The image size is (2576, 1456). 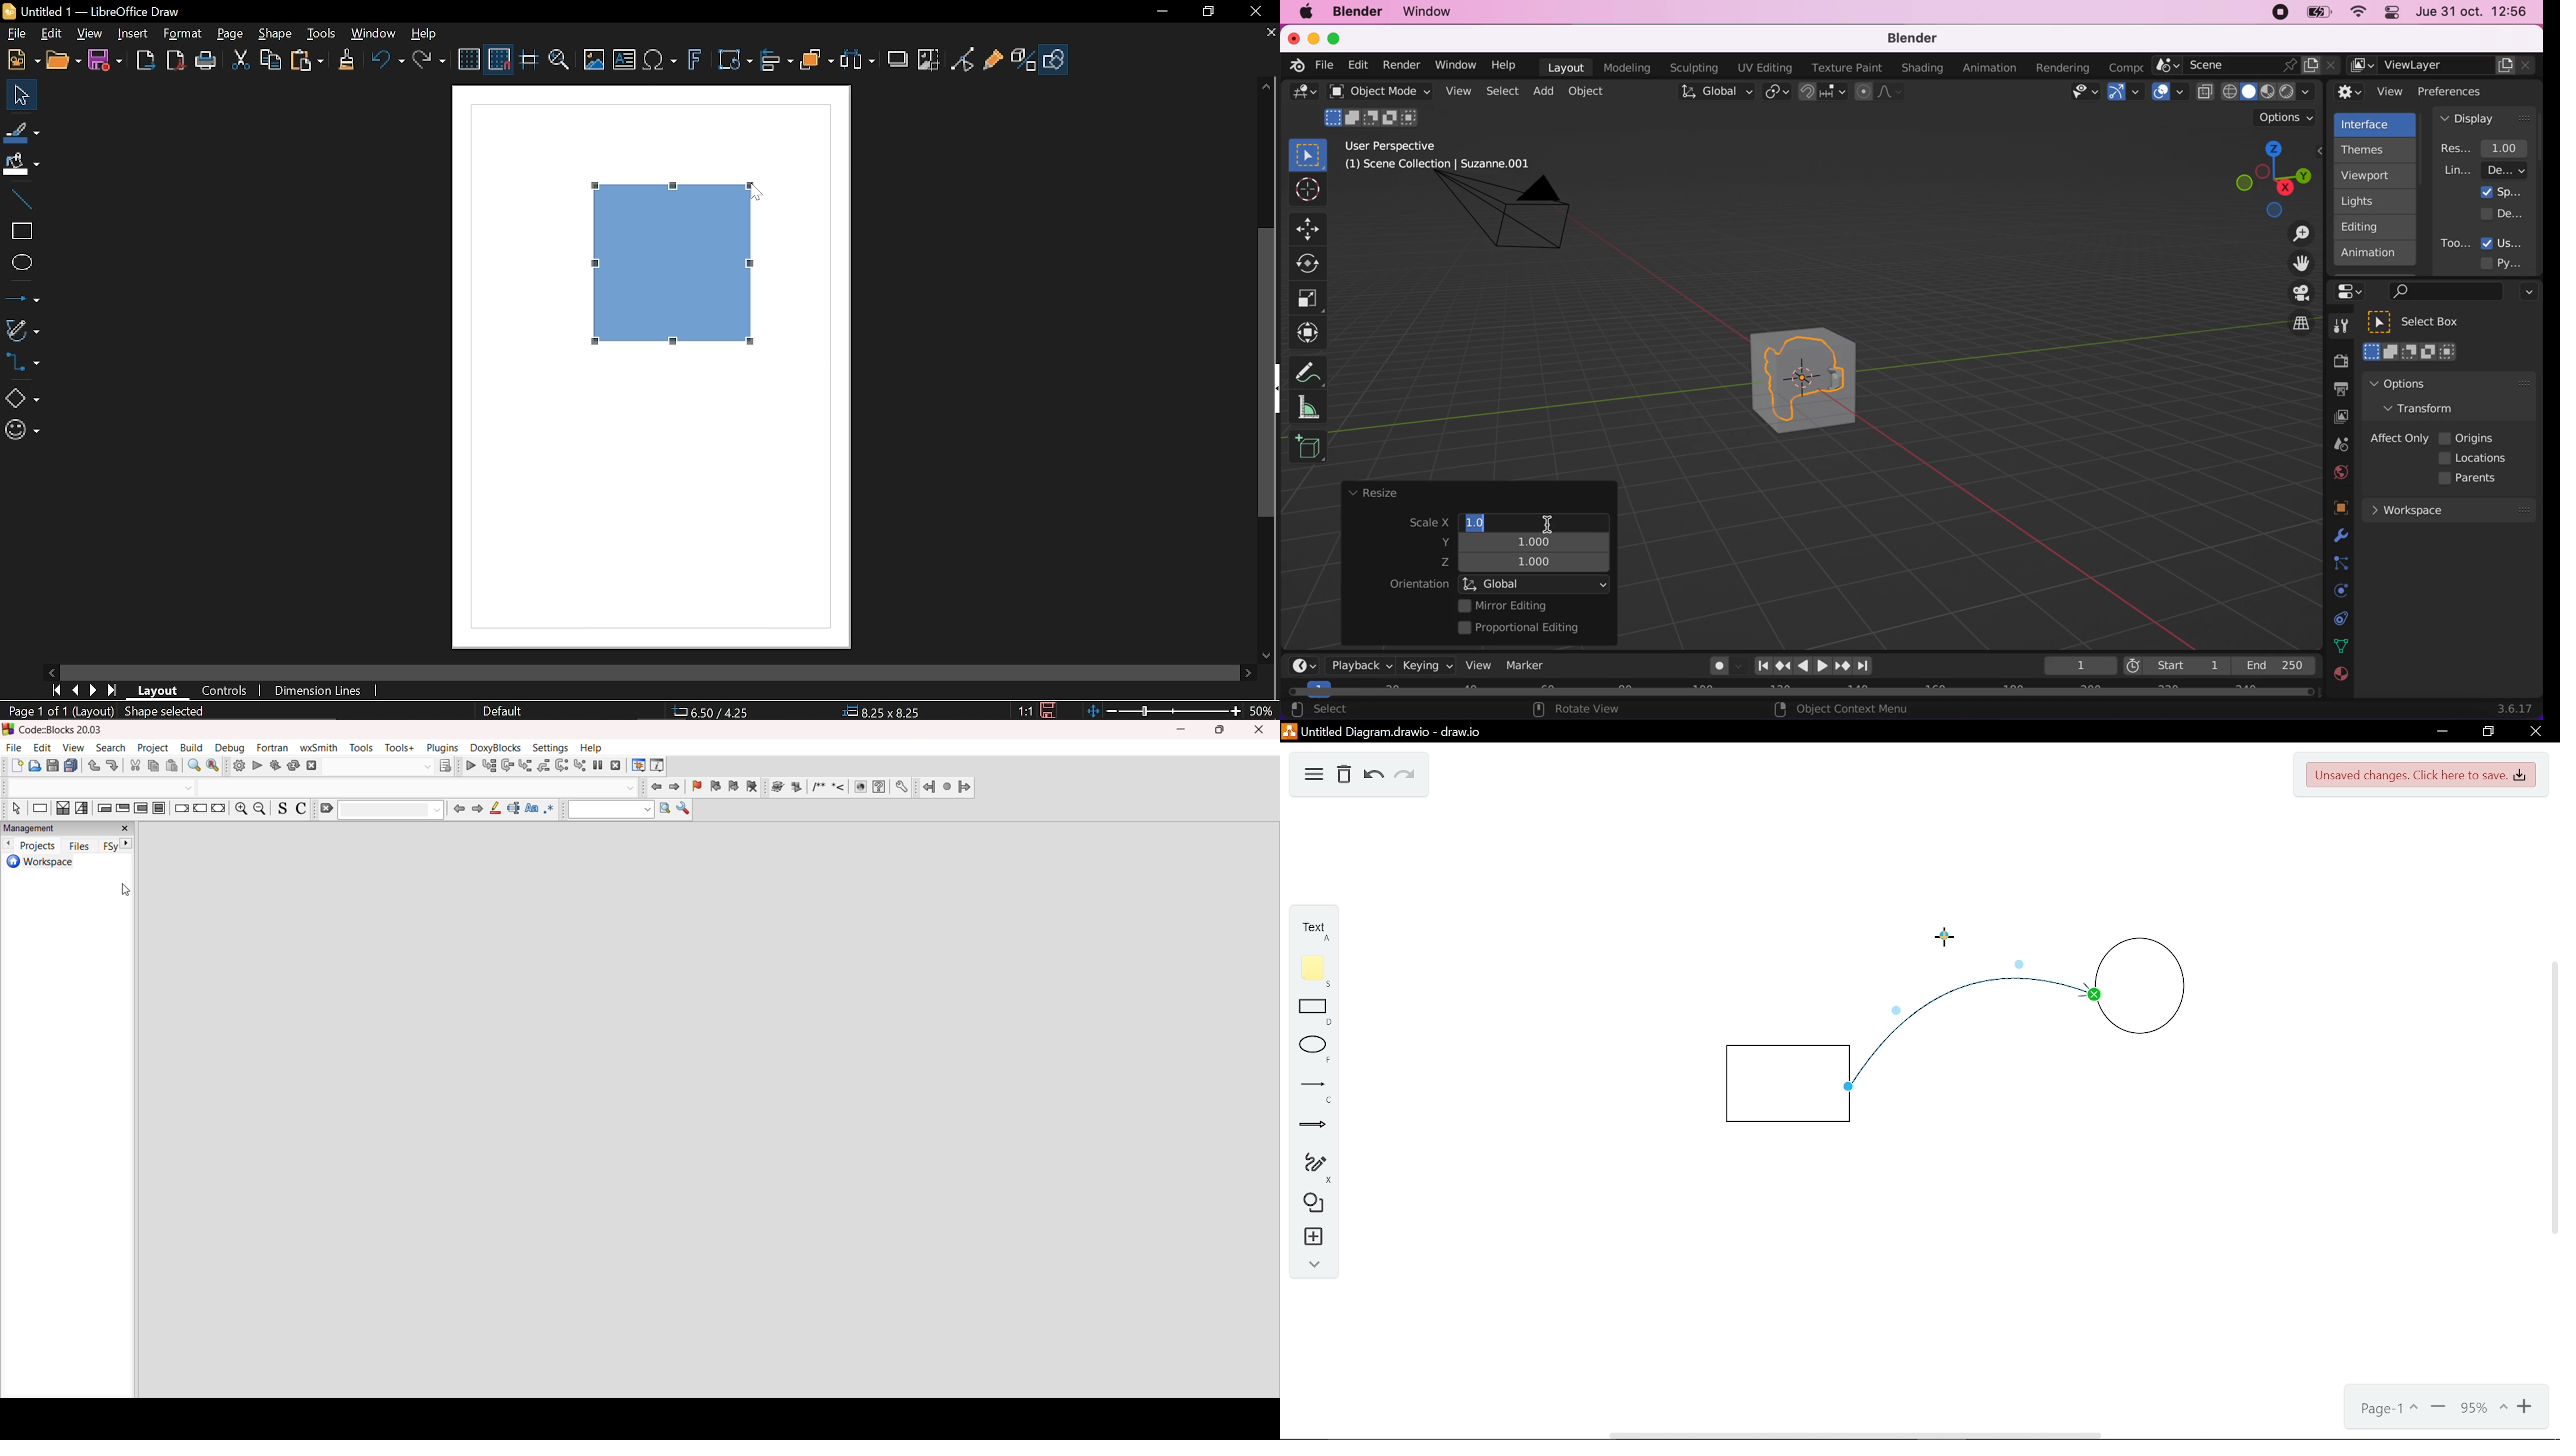 I want to click on minimize, so click(x=1183, y=728).